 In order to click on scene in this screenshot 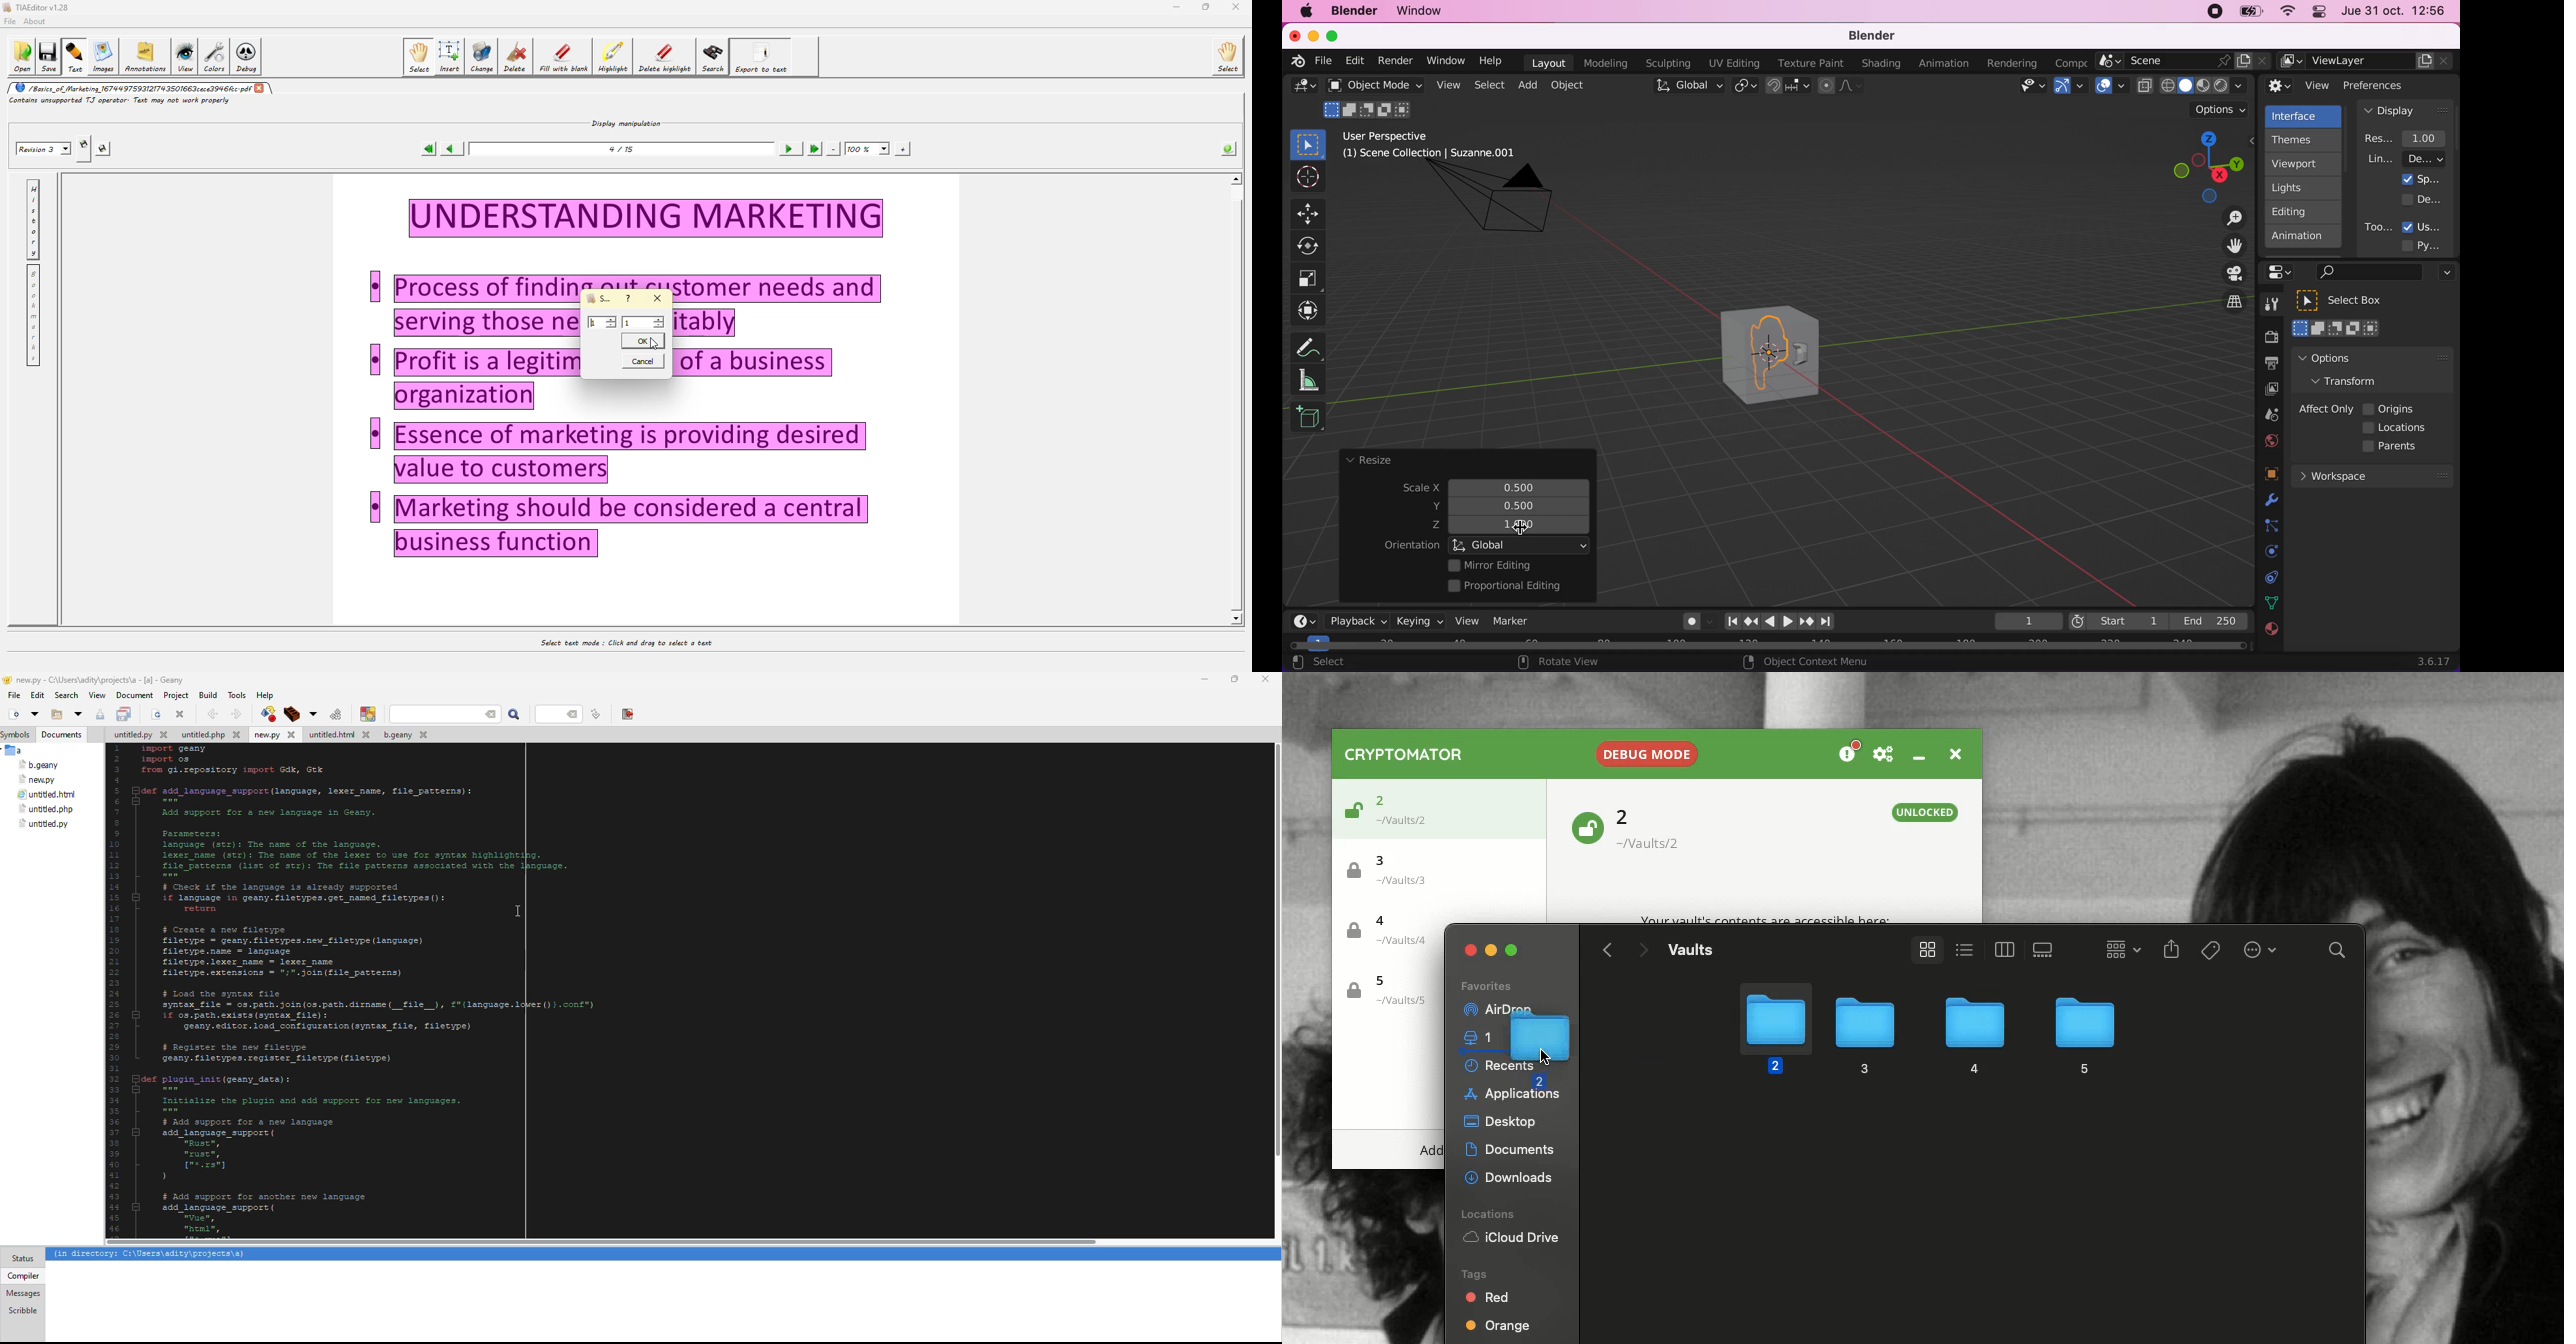, I will do `click(2184, 61)`.